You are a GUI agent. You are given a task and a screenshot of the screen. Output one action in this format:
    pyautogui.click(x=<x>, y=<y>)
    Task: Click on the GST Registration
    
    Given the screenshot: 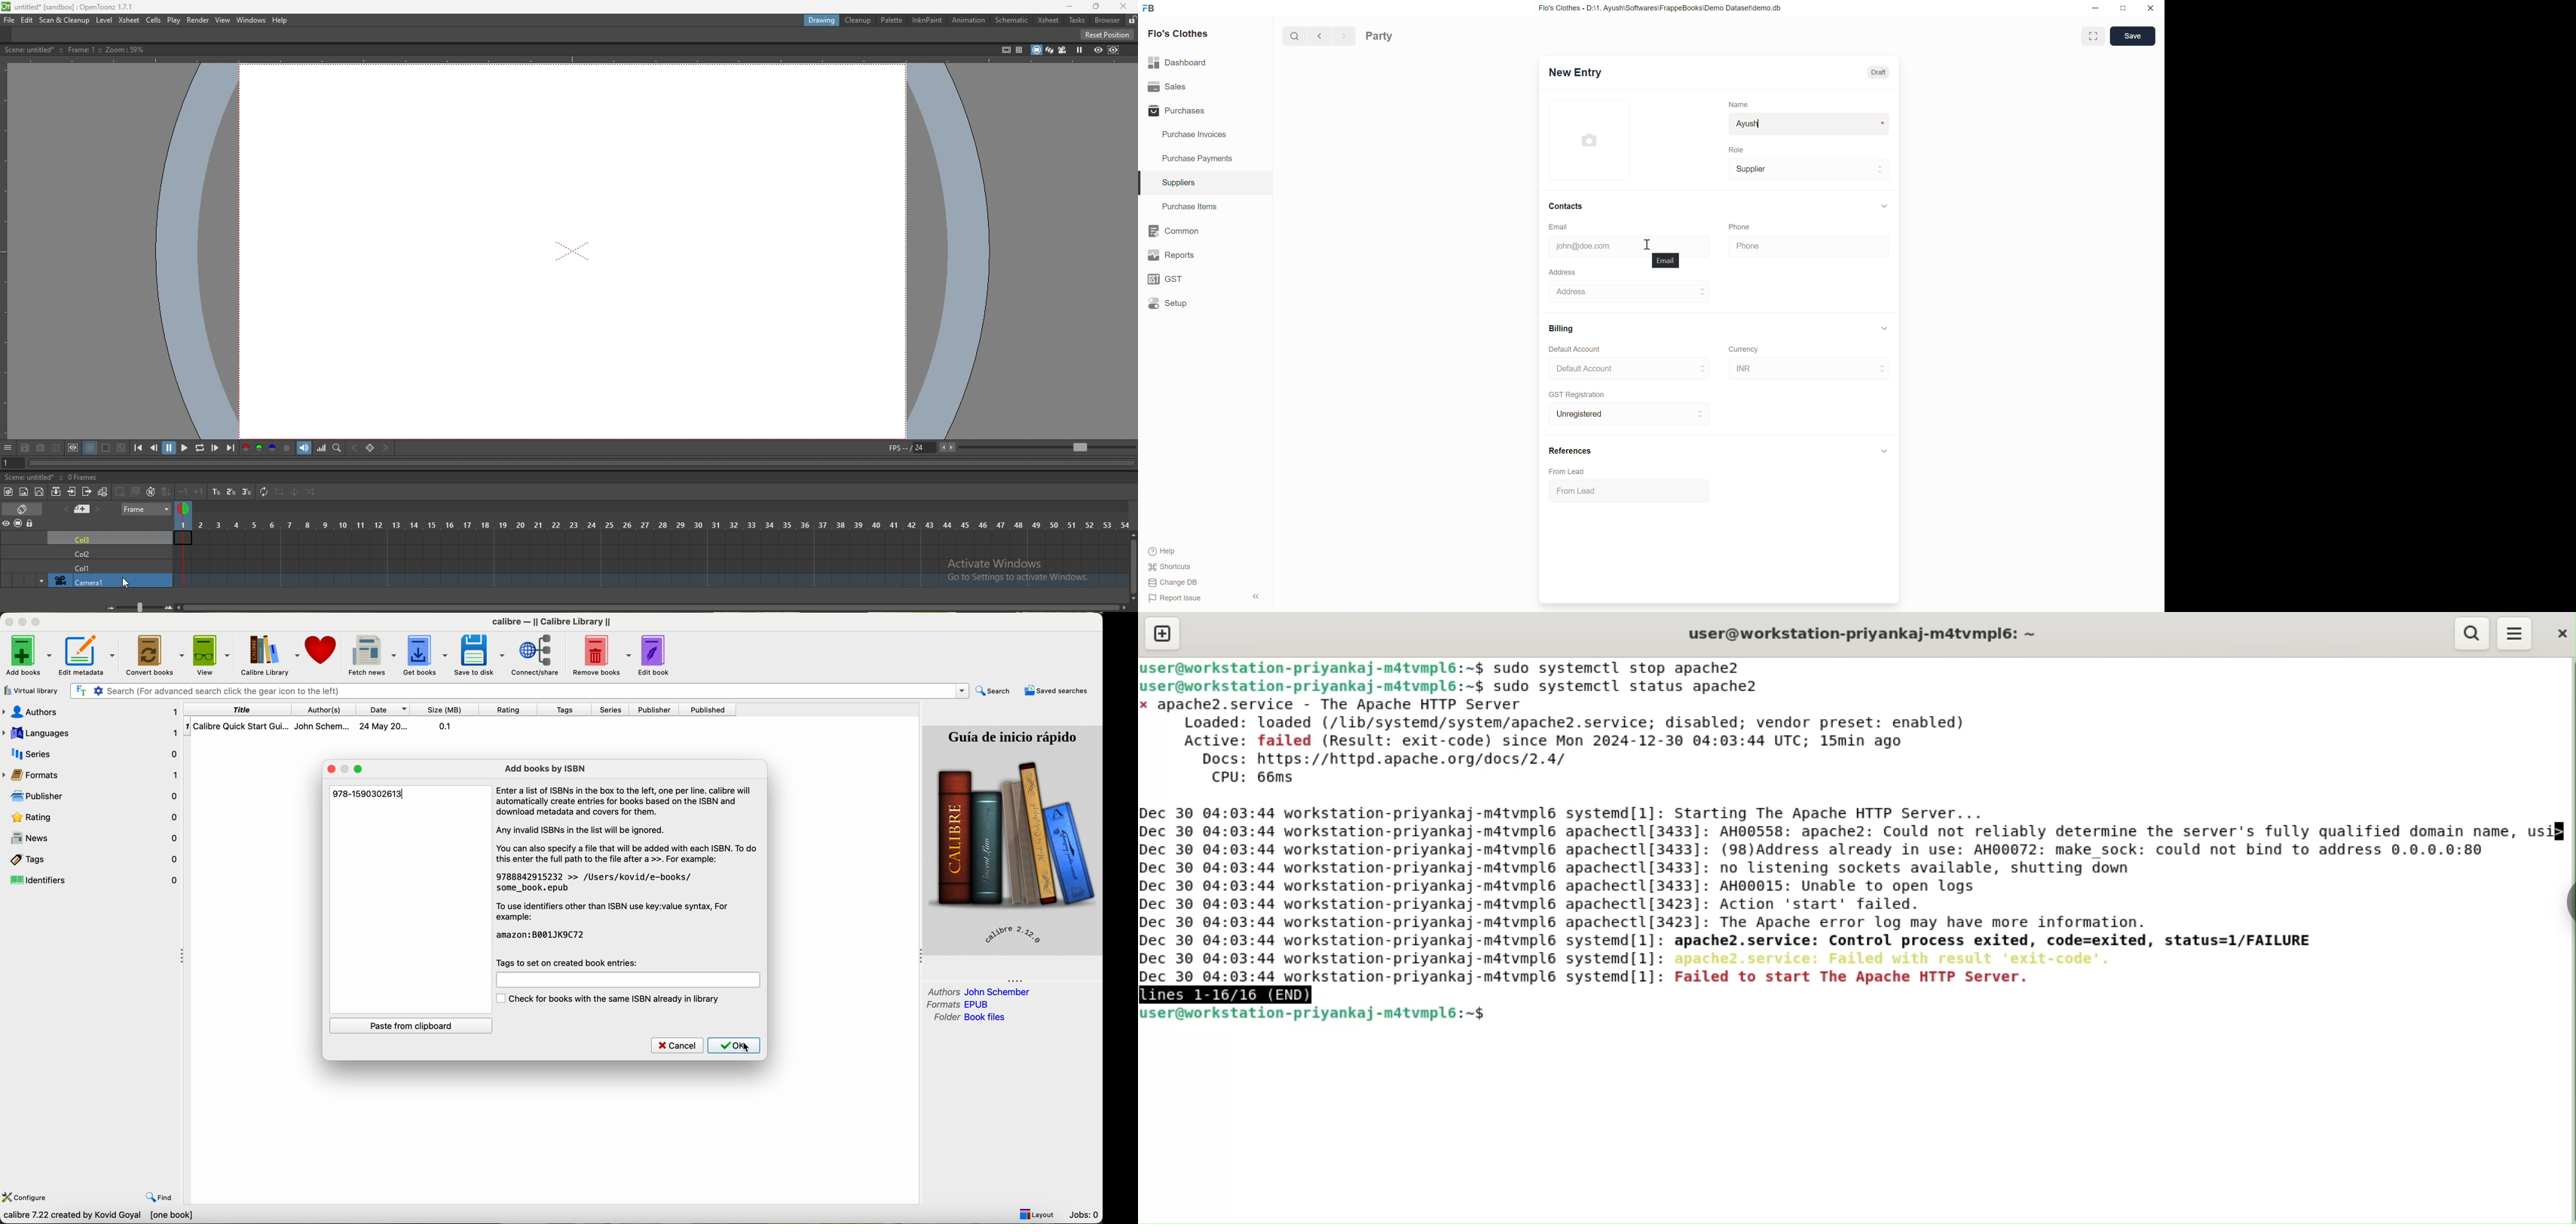 What is the action you would take?
    pyautogui.click(x=1577, y=395)
    